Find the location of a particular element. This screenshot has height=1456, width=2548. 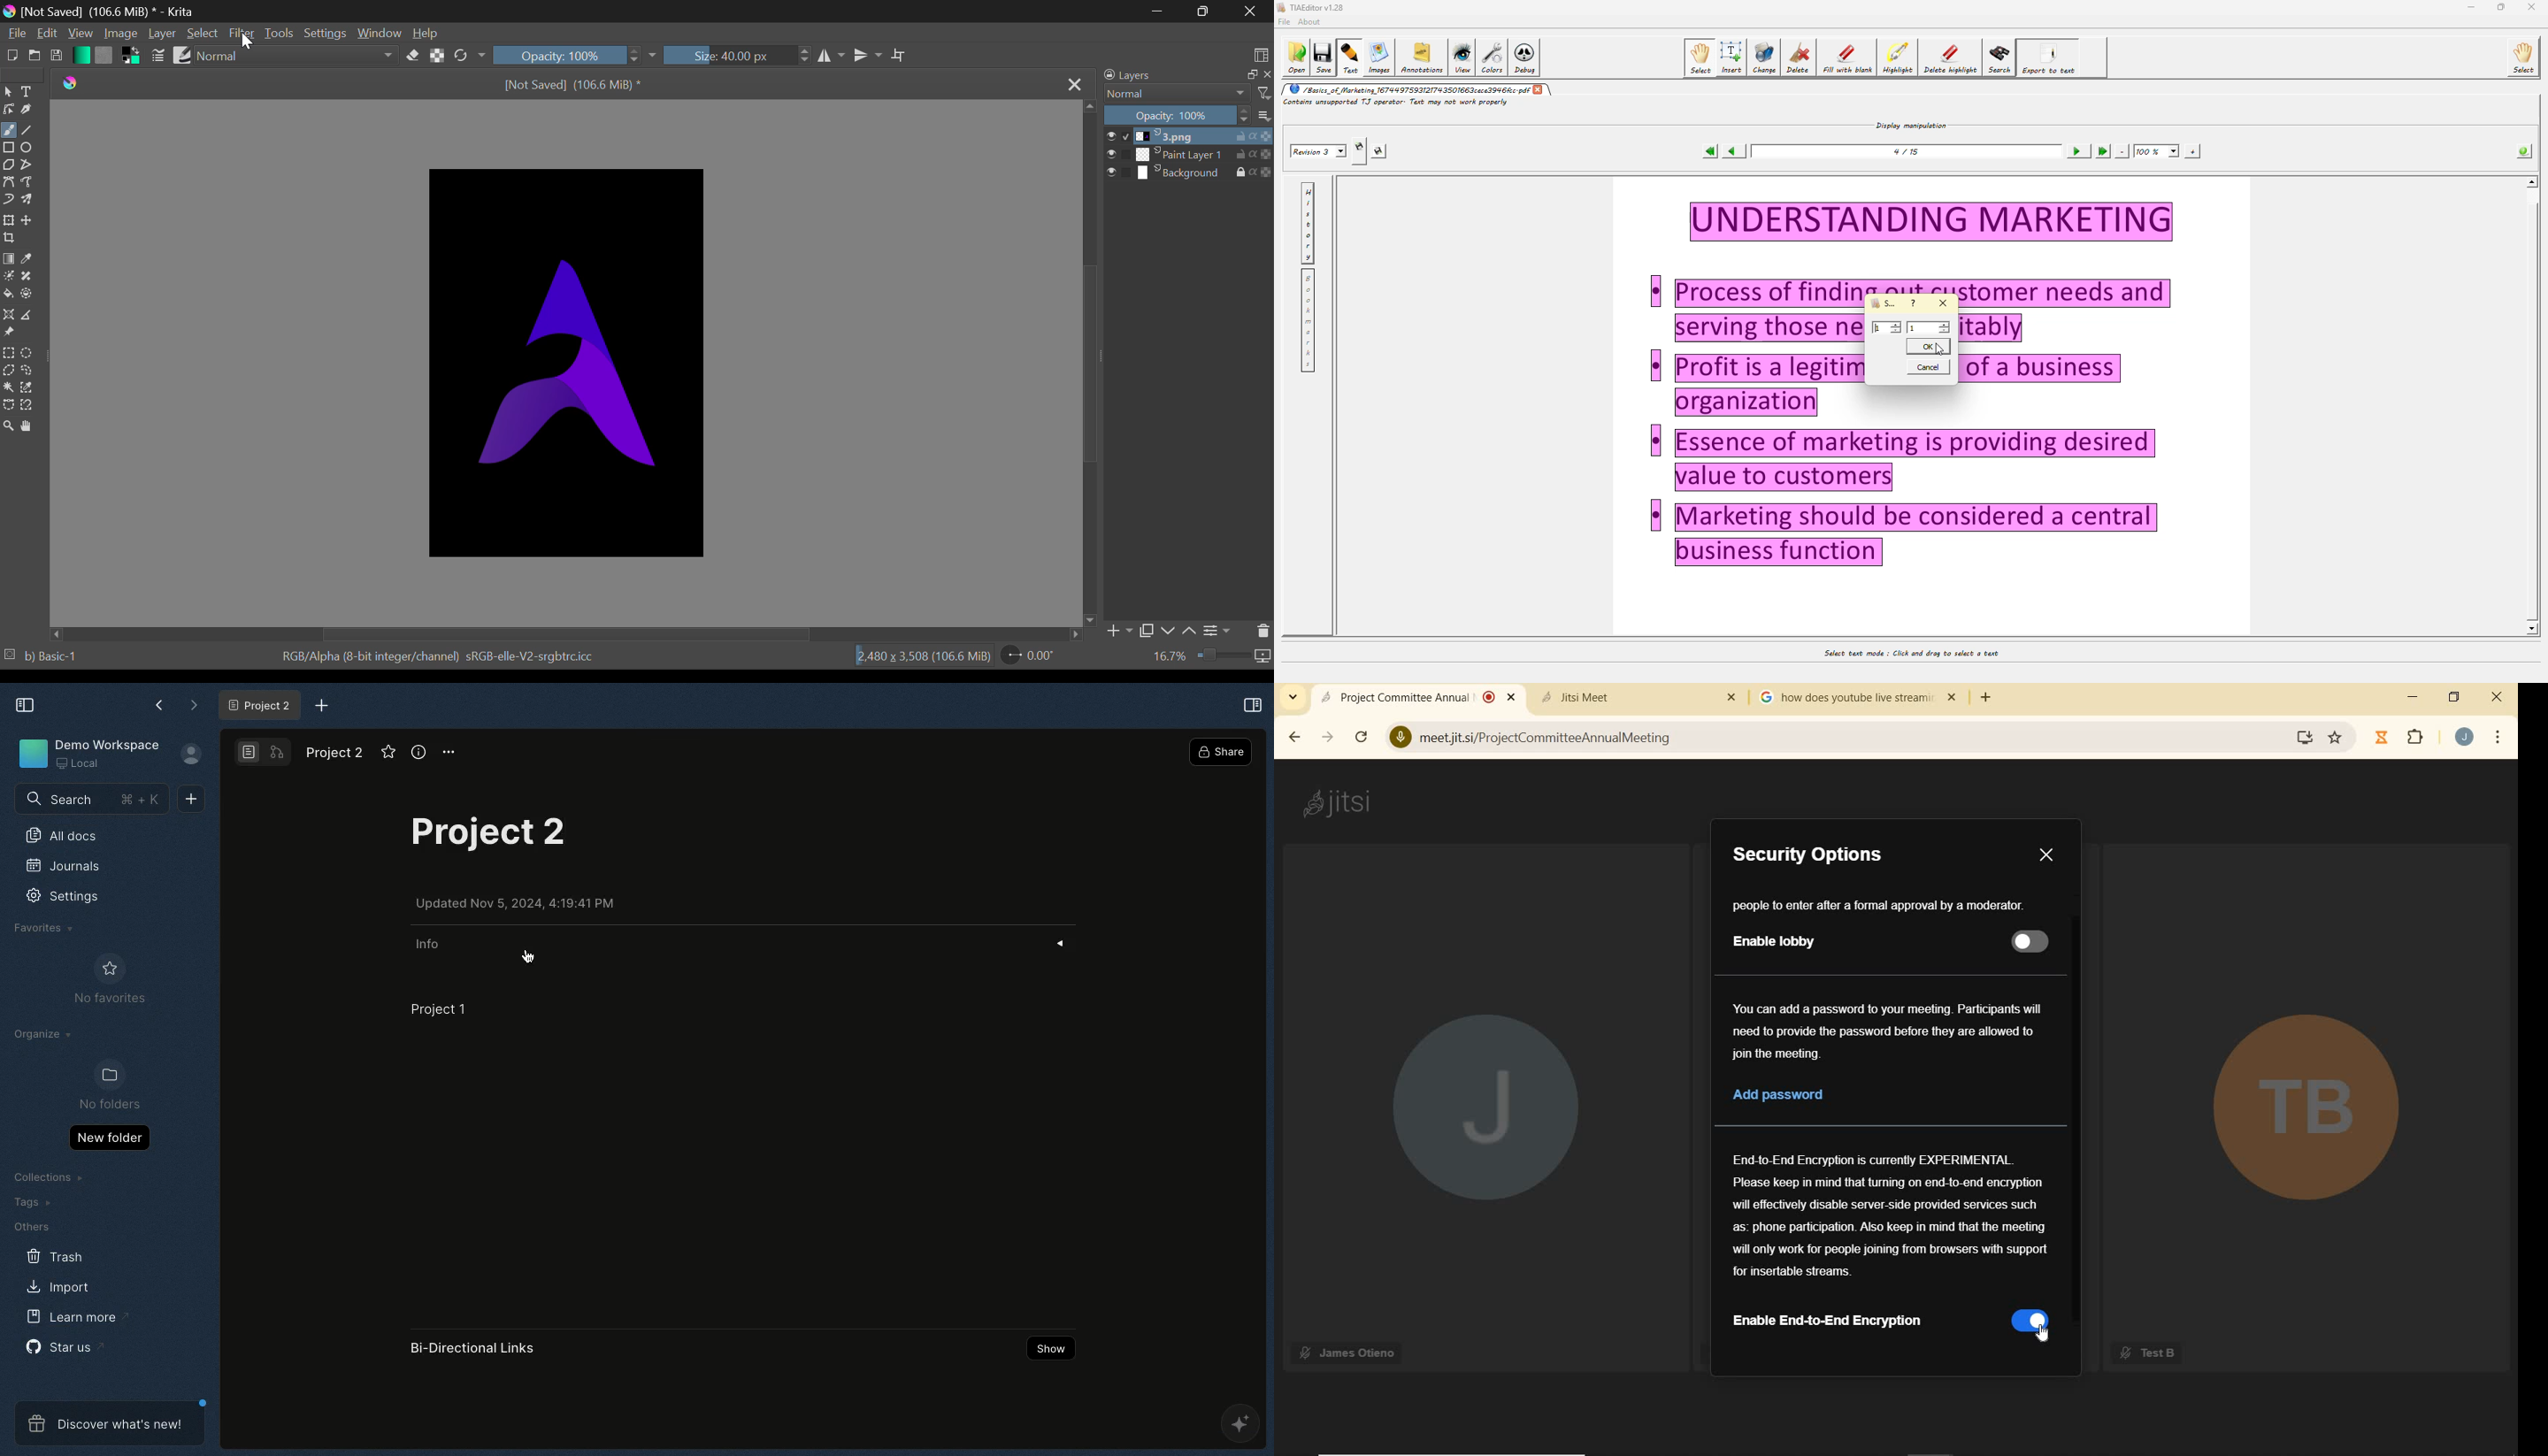

Bezier Curve Selection is located at coordinates (9, 405).